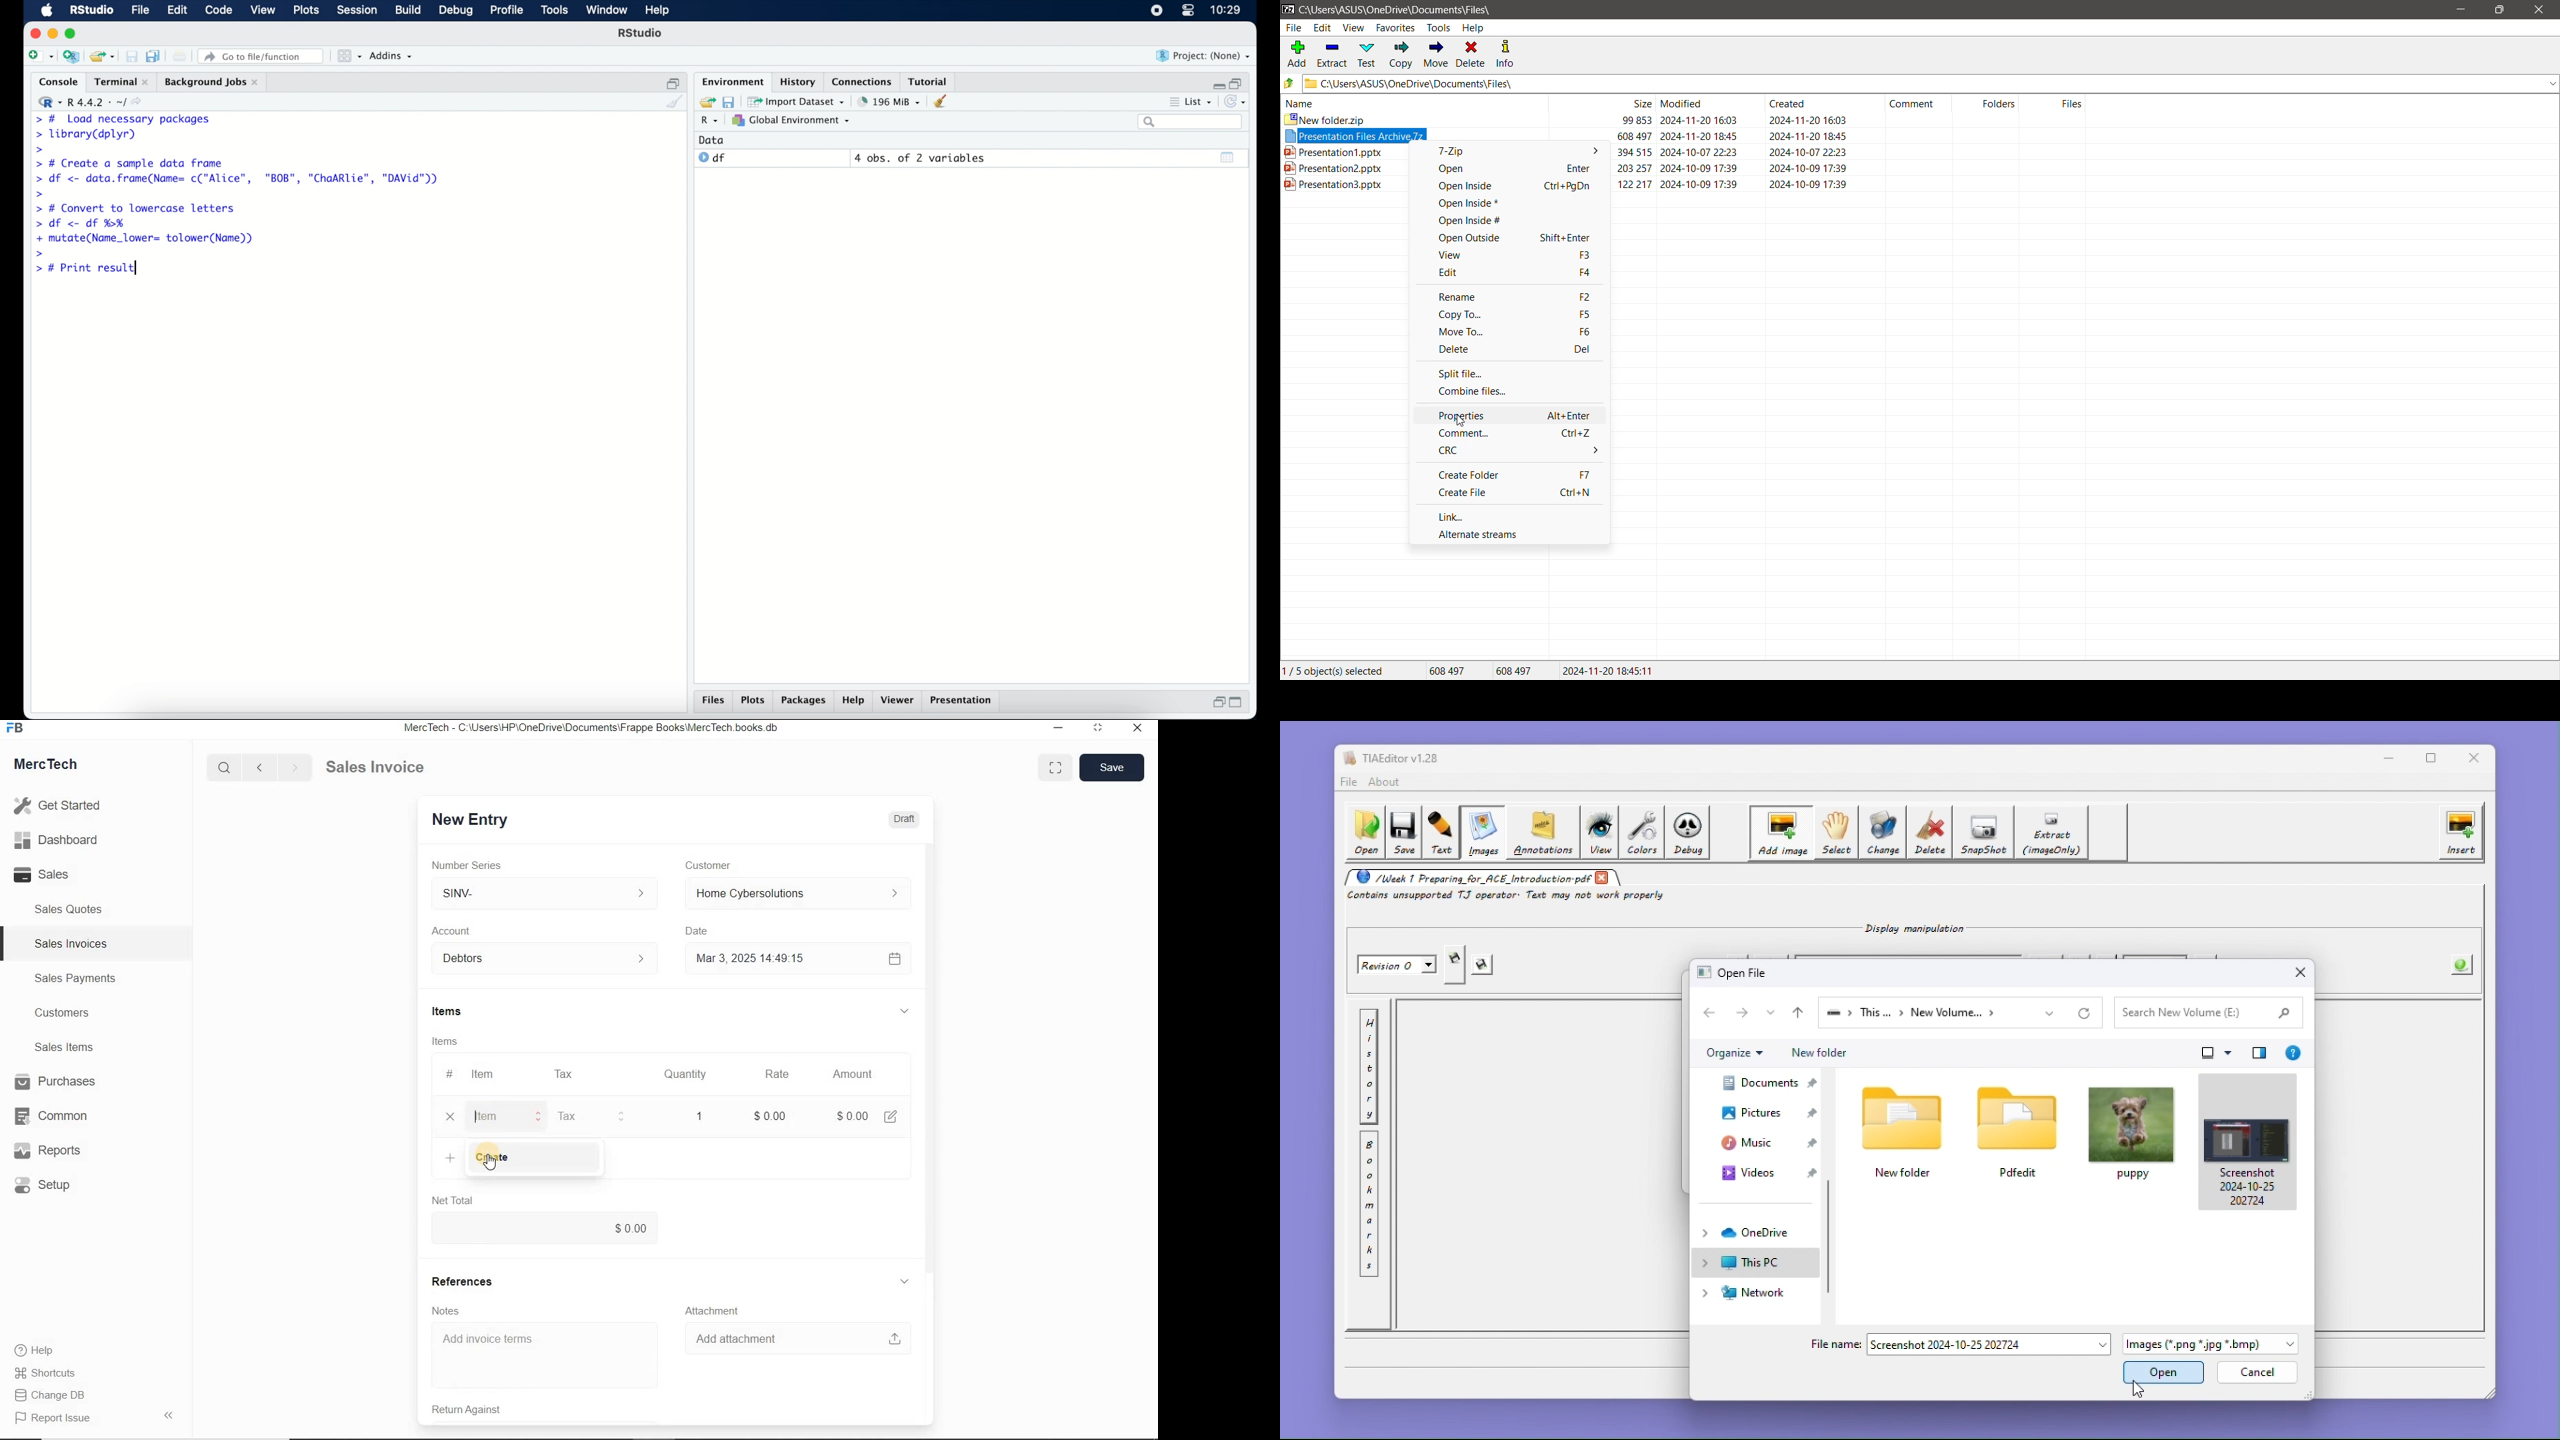 Image resolution: width=2576 pixels, height=1456 pixels. I want to click on restore down, so click(1239, 82).